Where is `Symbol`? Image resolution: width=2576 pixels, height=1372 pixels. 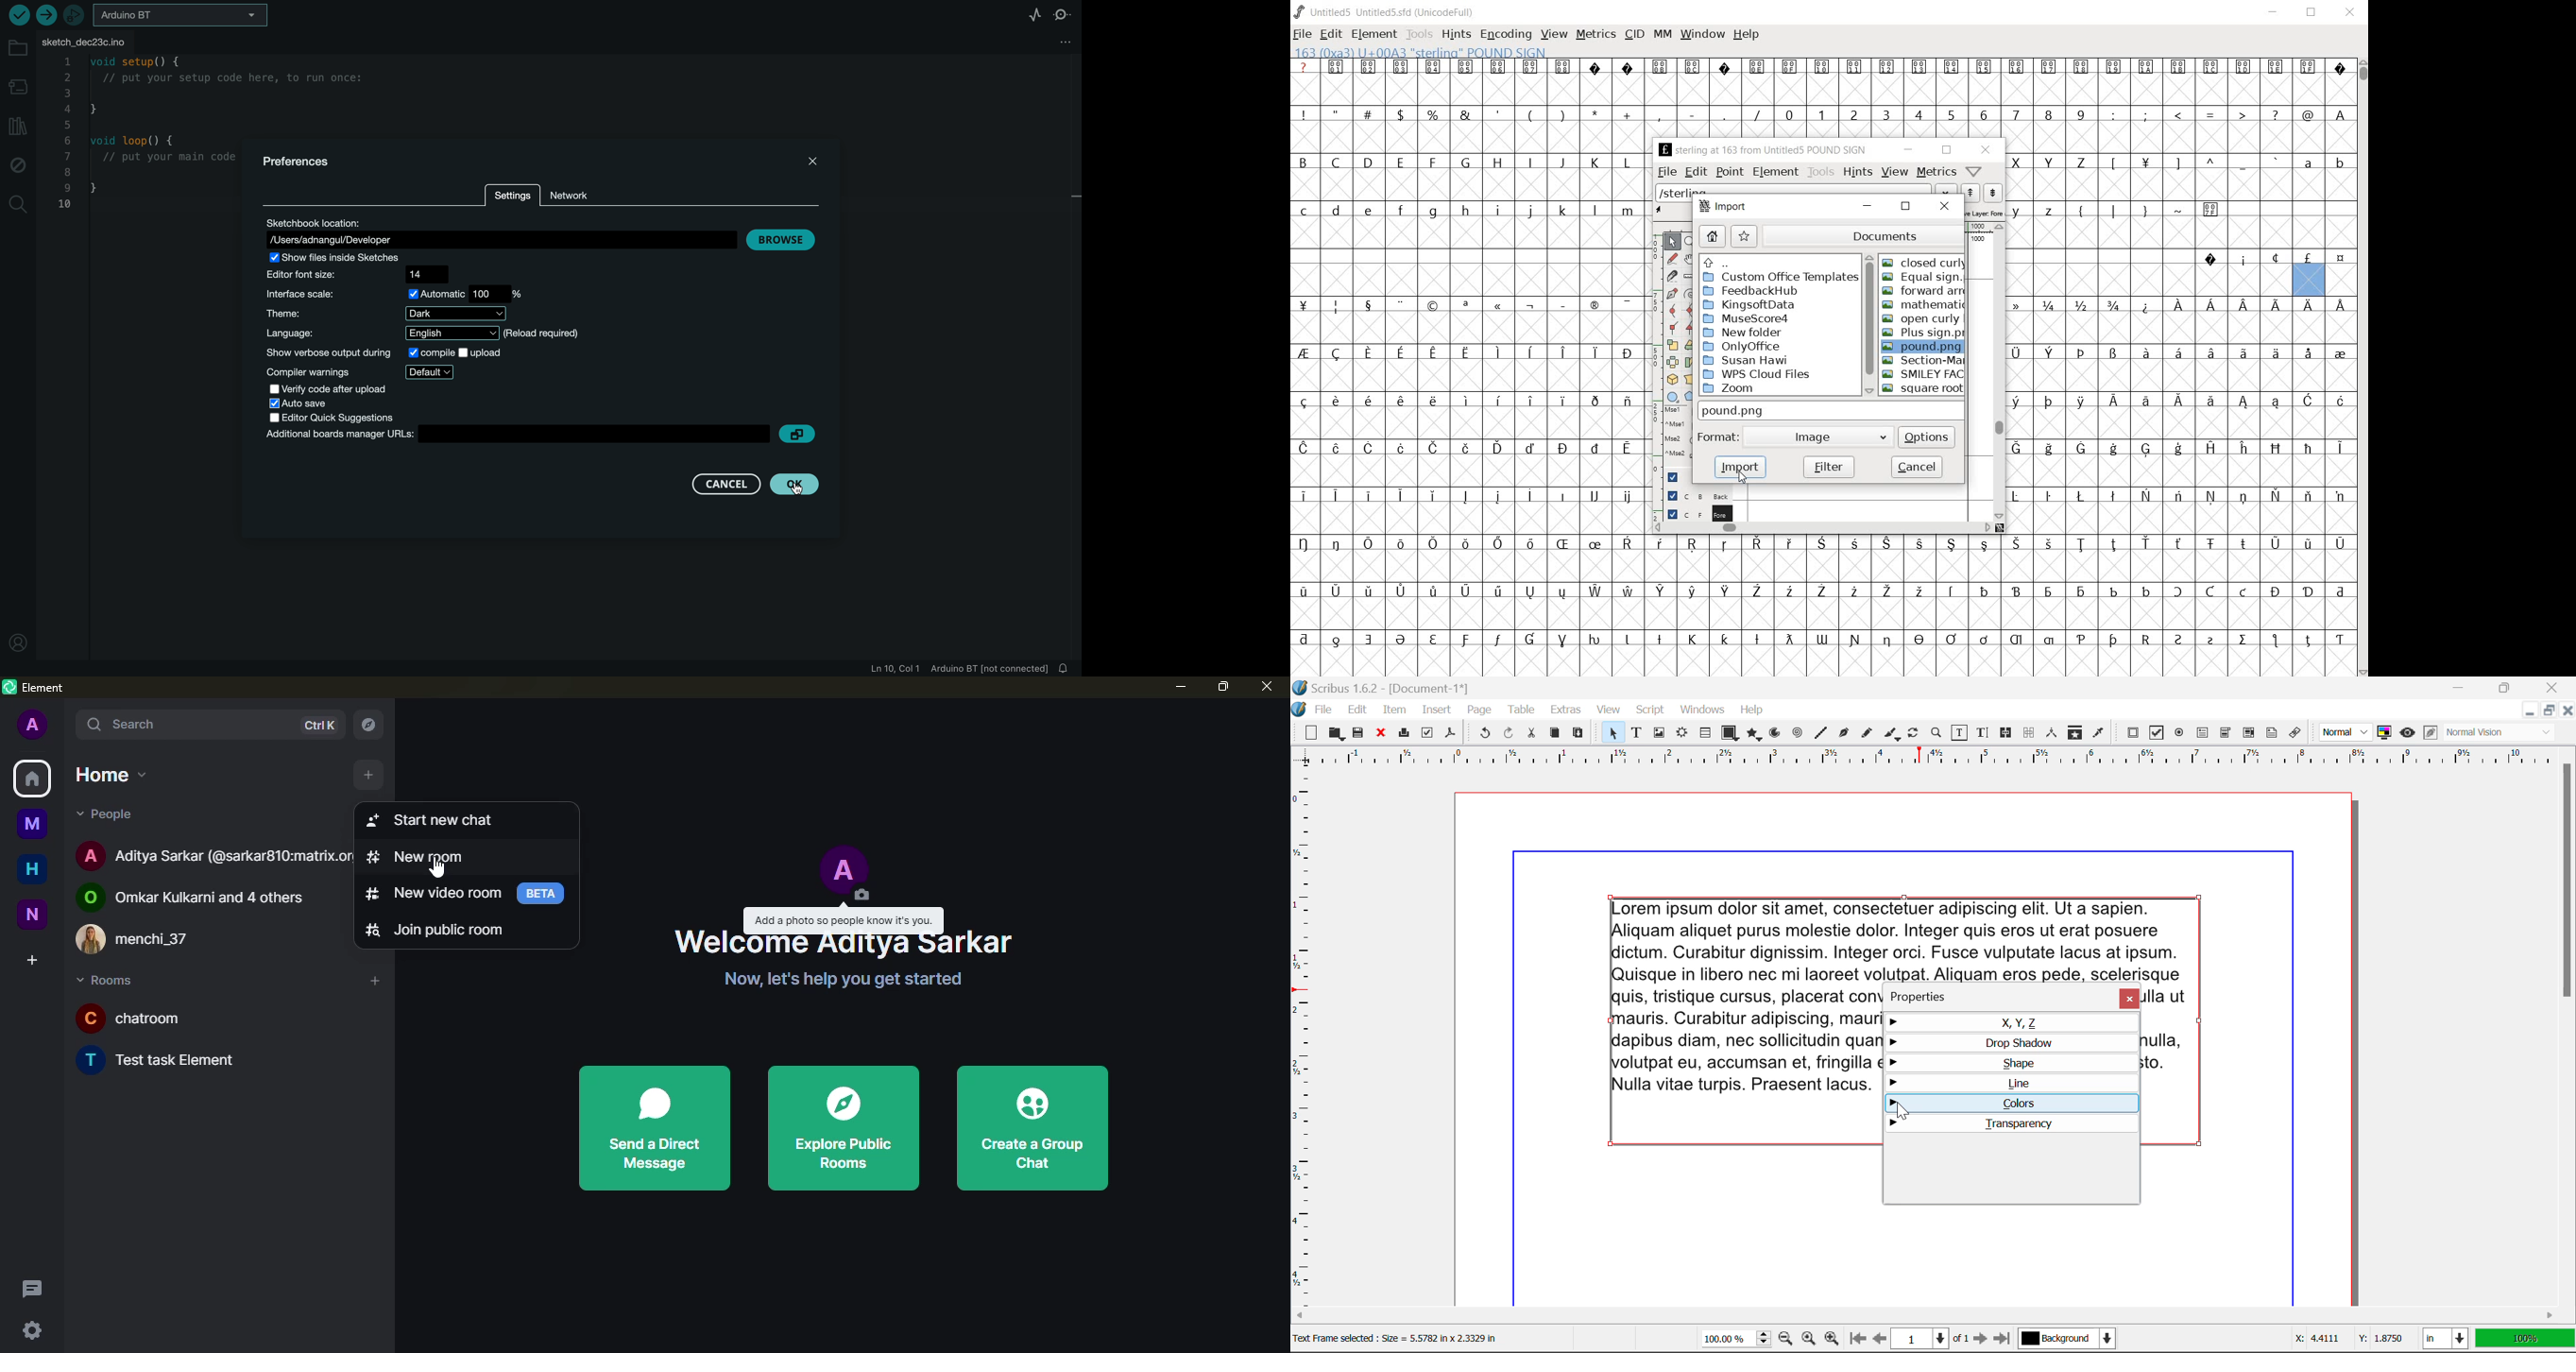
Symbol is located at coordinates (2147, 496).